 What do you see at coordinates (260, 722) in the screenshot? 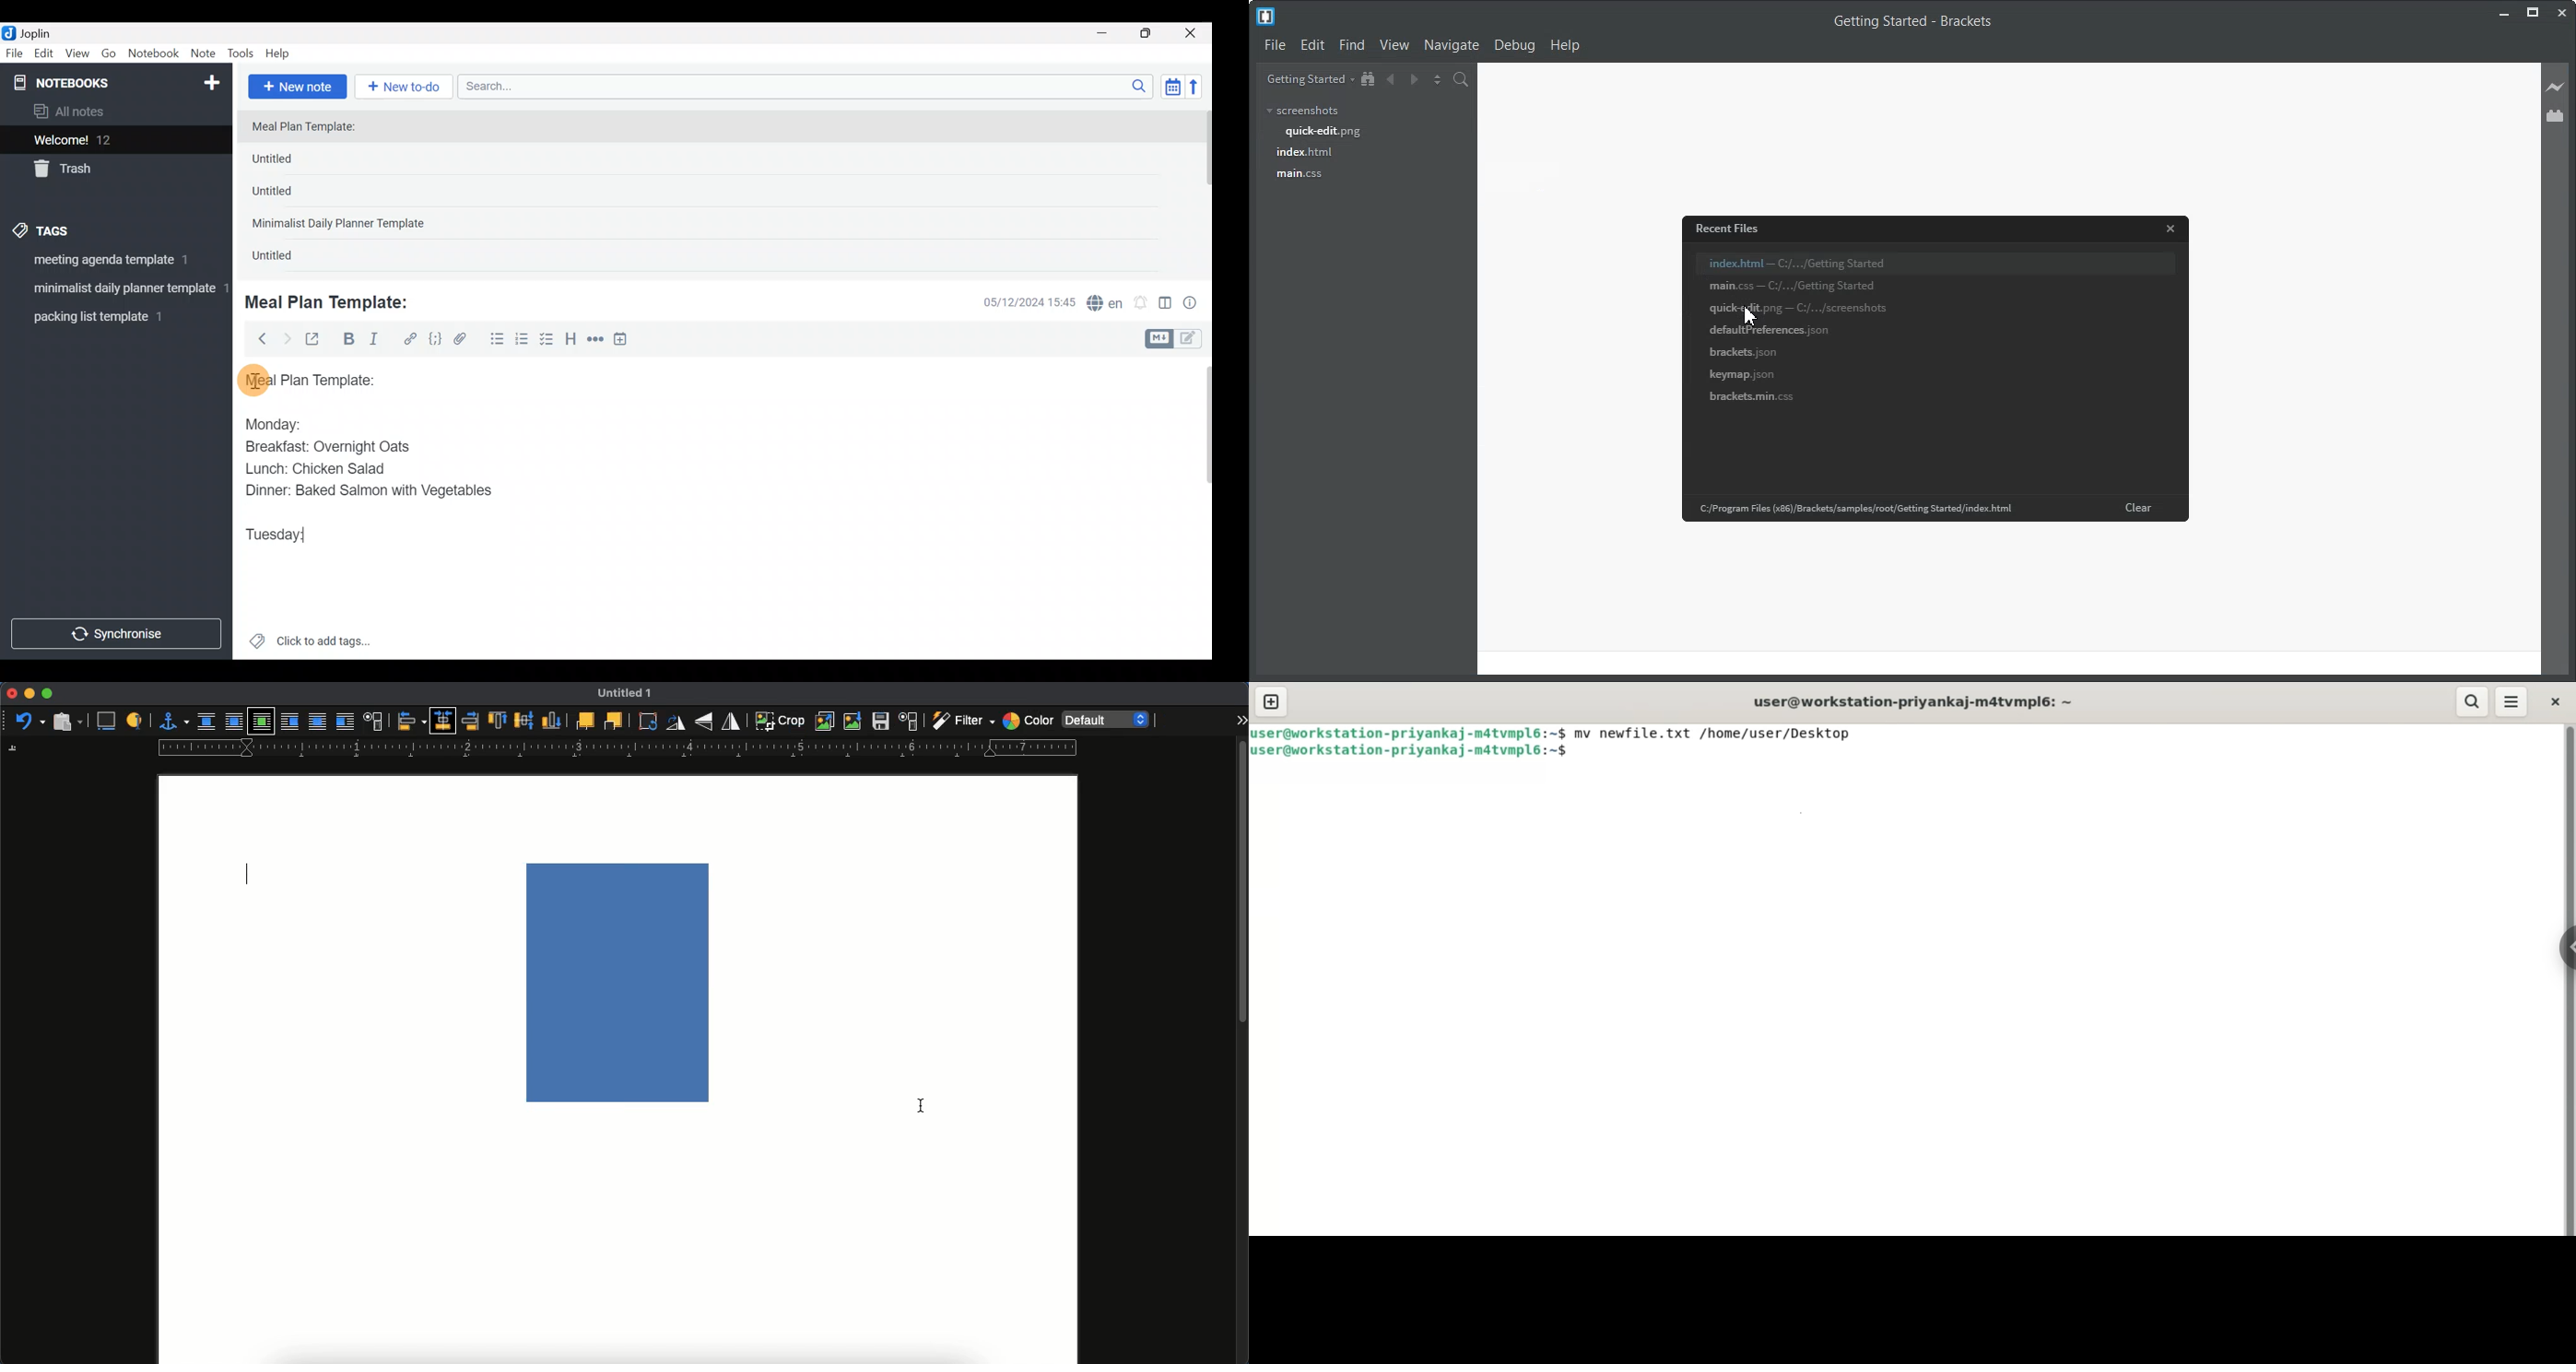
I see `optimal` at bounding box center [260, 722].